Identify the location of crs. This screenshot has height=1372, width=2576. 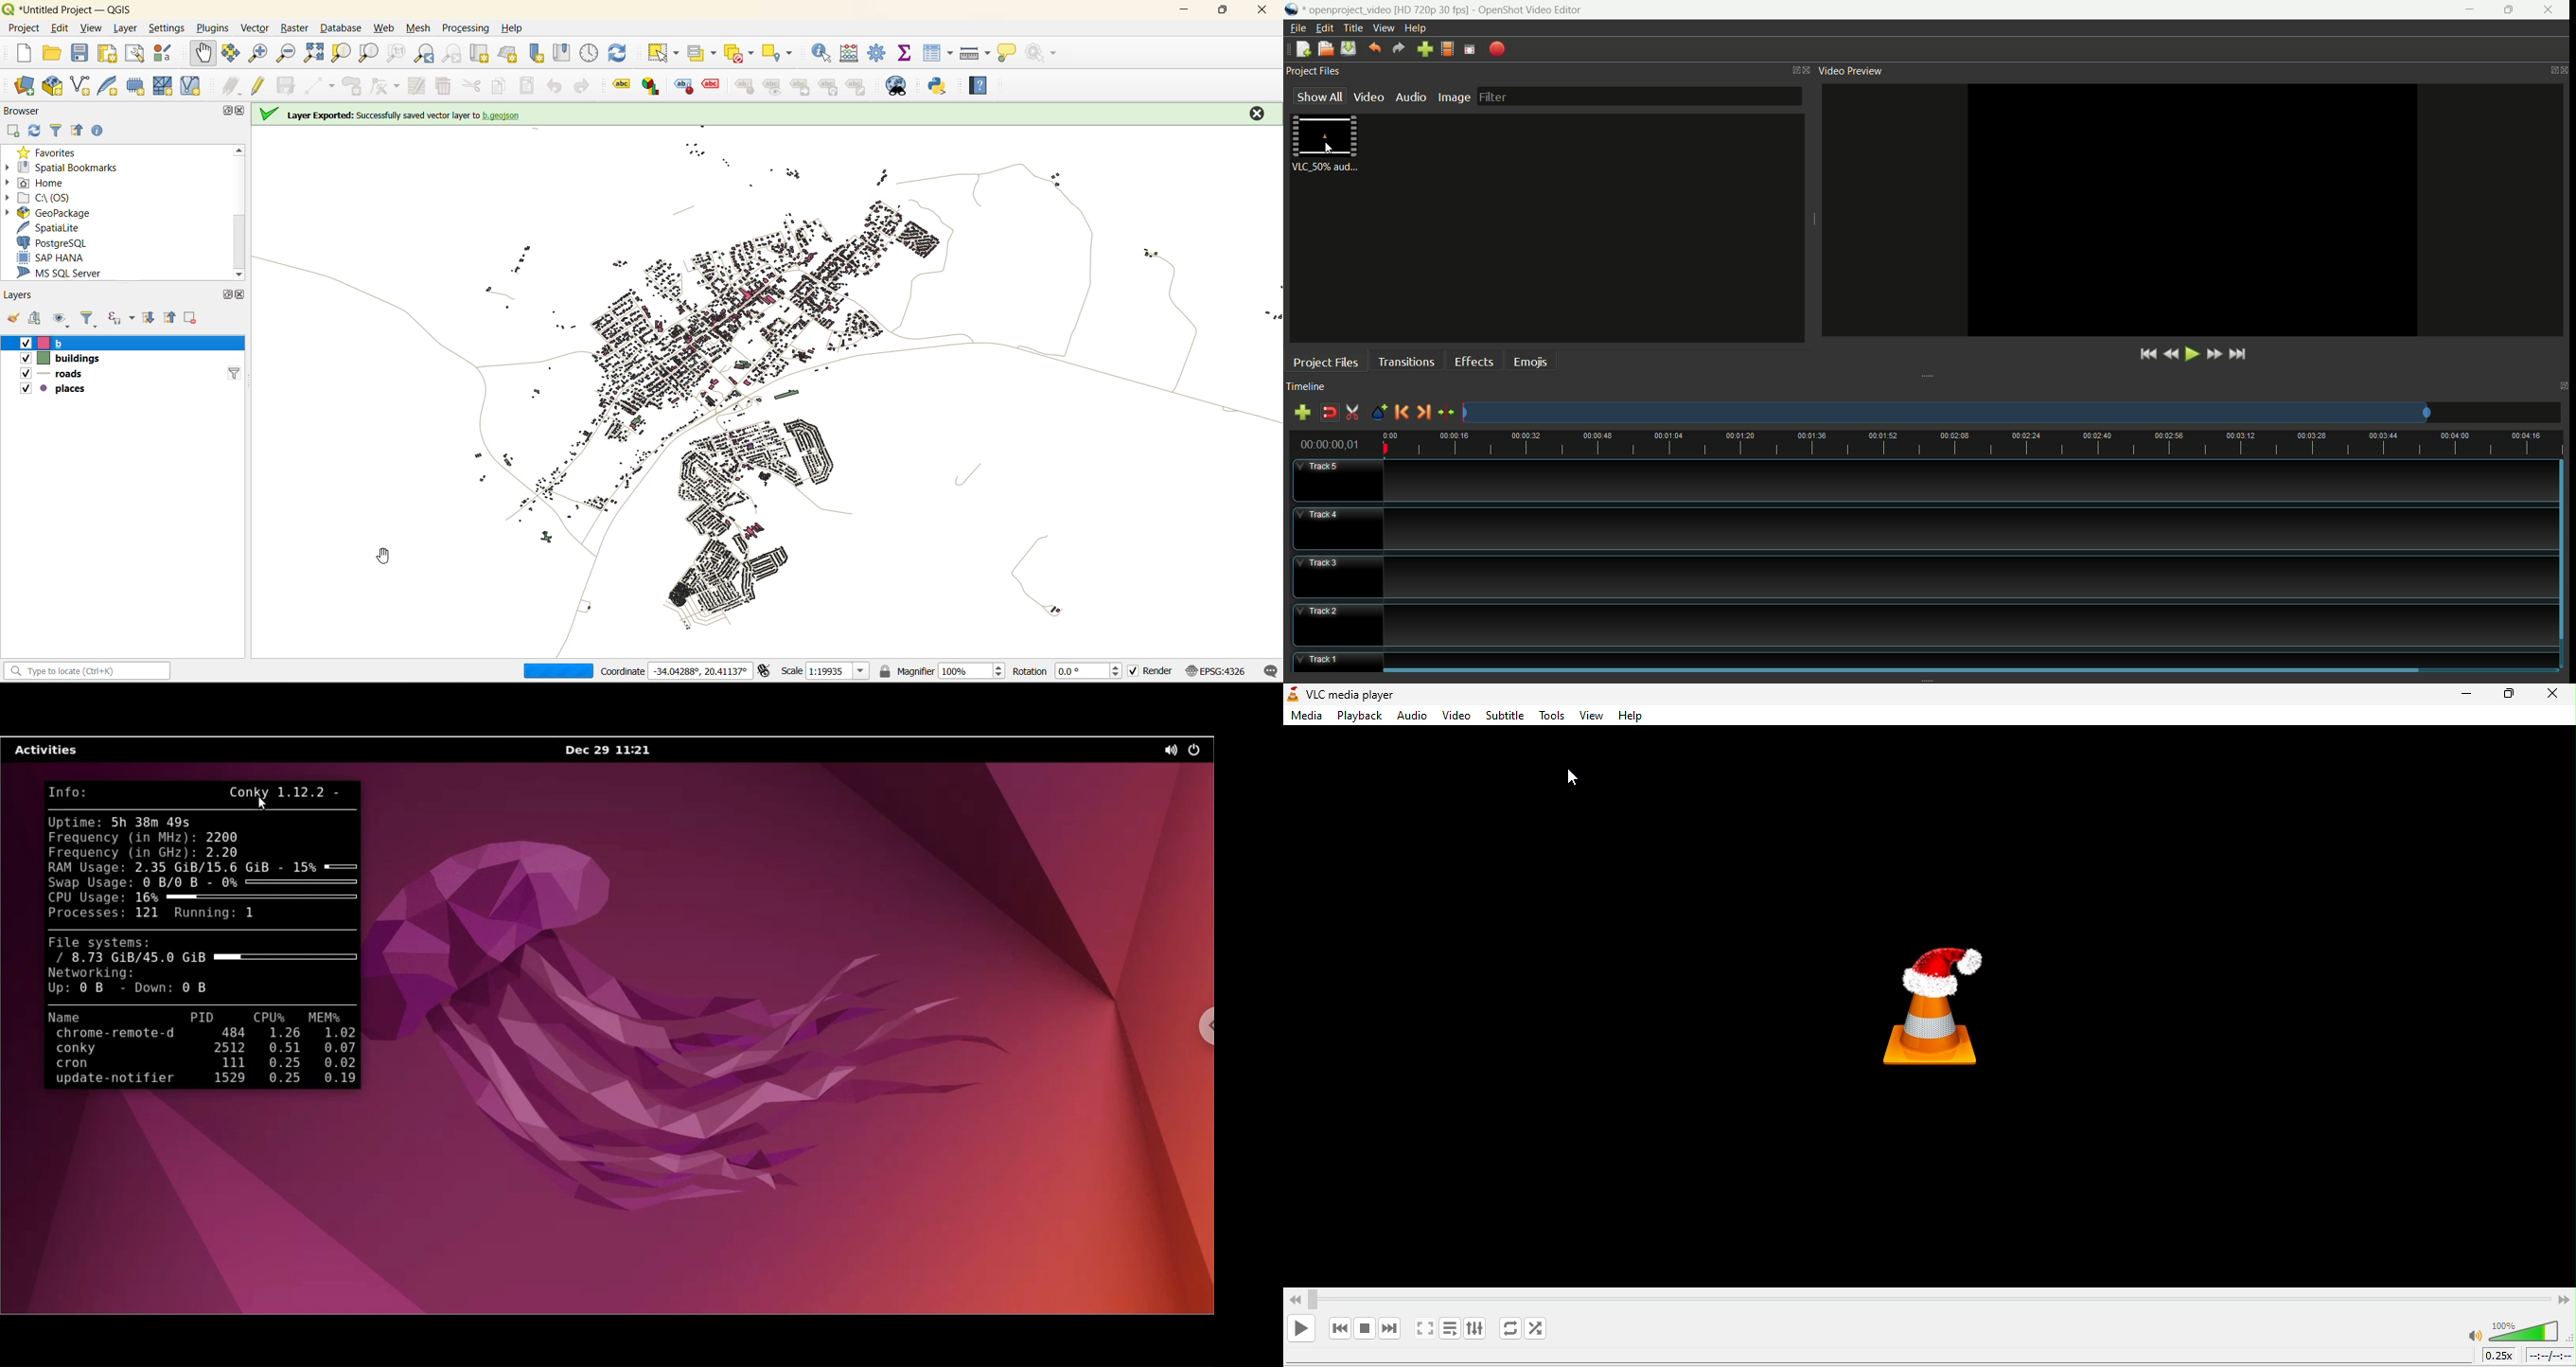
(1218, 670).